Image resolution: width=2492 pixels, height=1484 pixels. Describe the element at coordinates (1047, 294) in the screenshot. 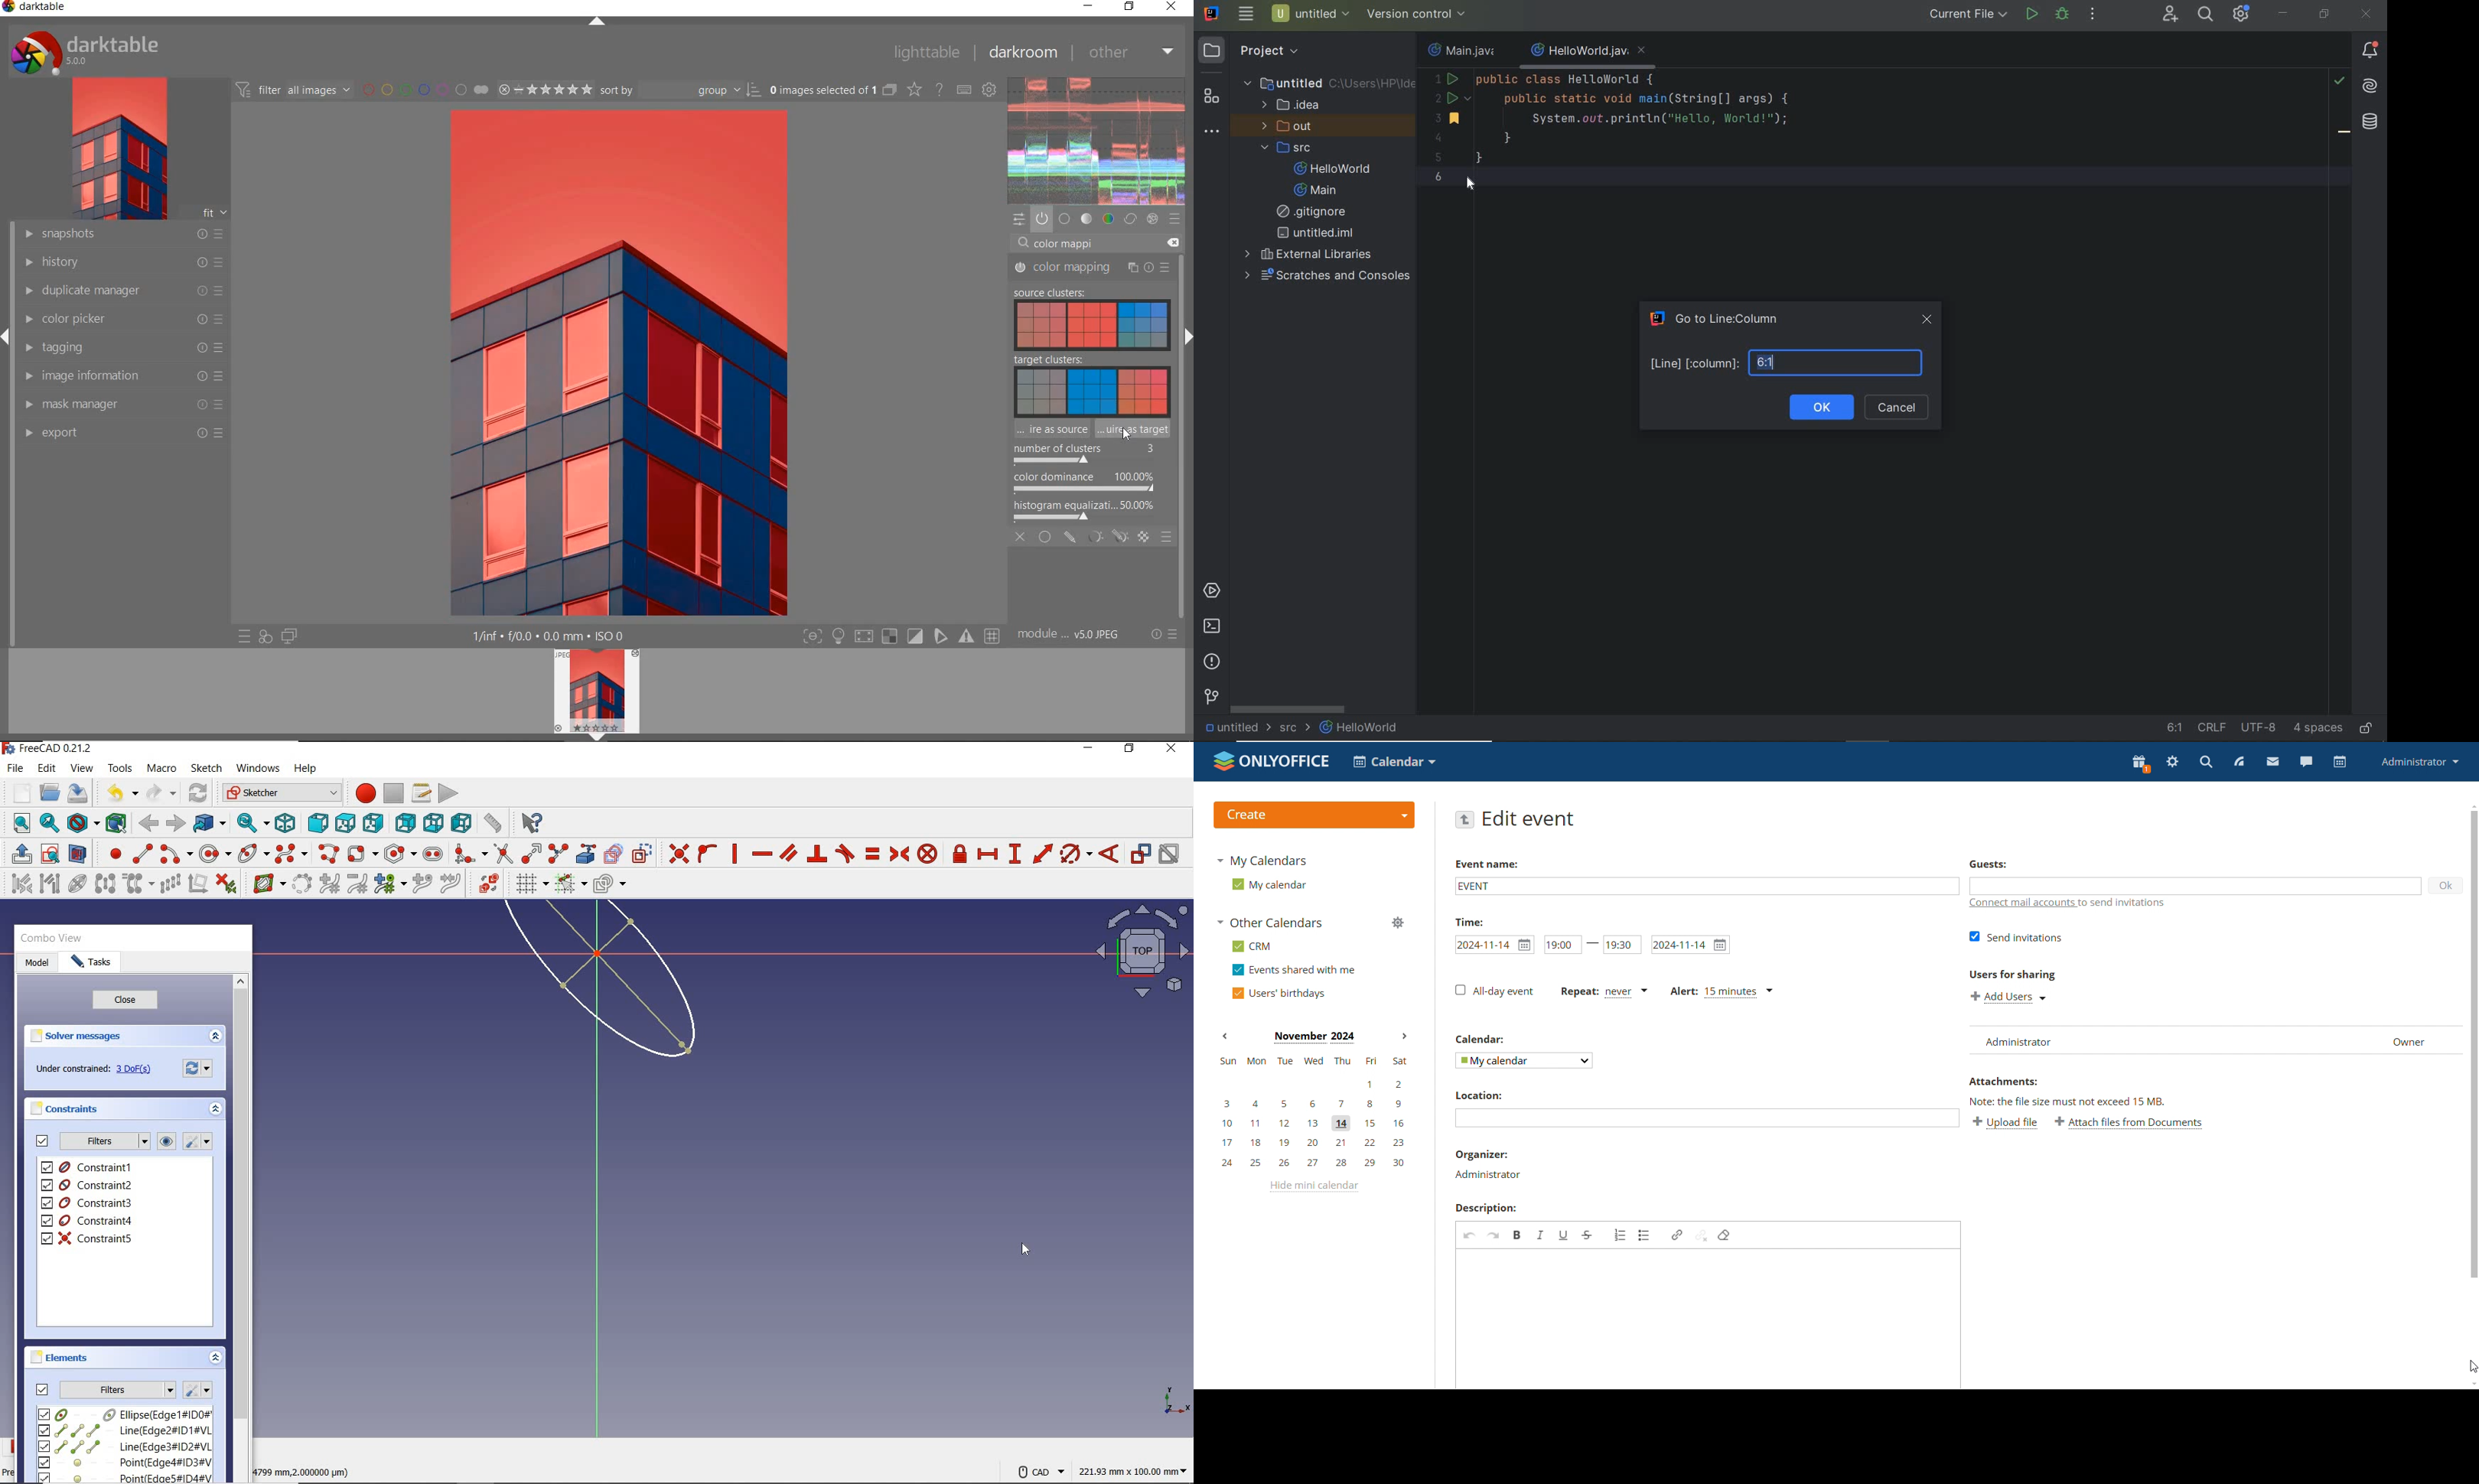

I see `source clusters` at that location.